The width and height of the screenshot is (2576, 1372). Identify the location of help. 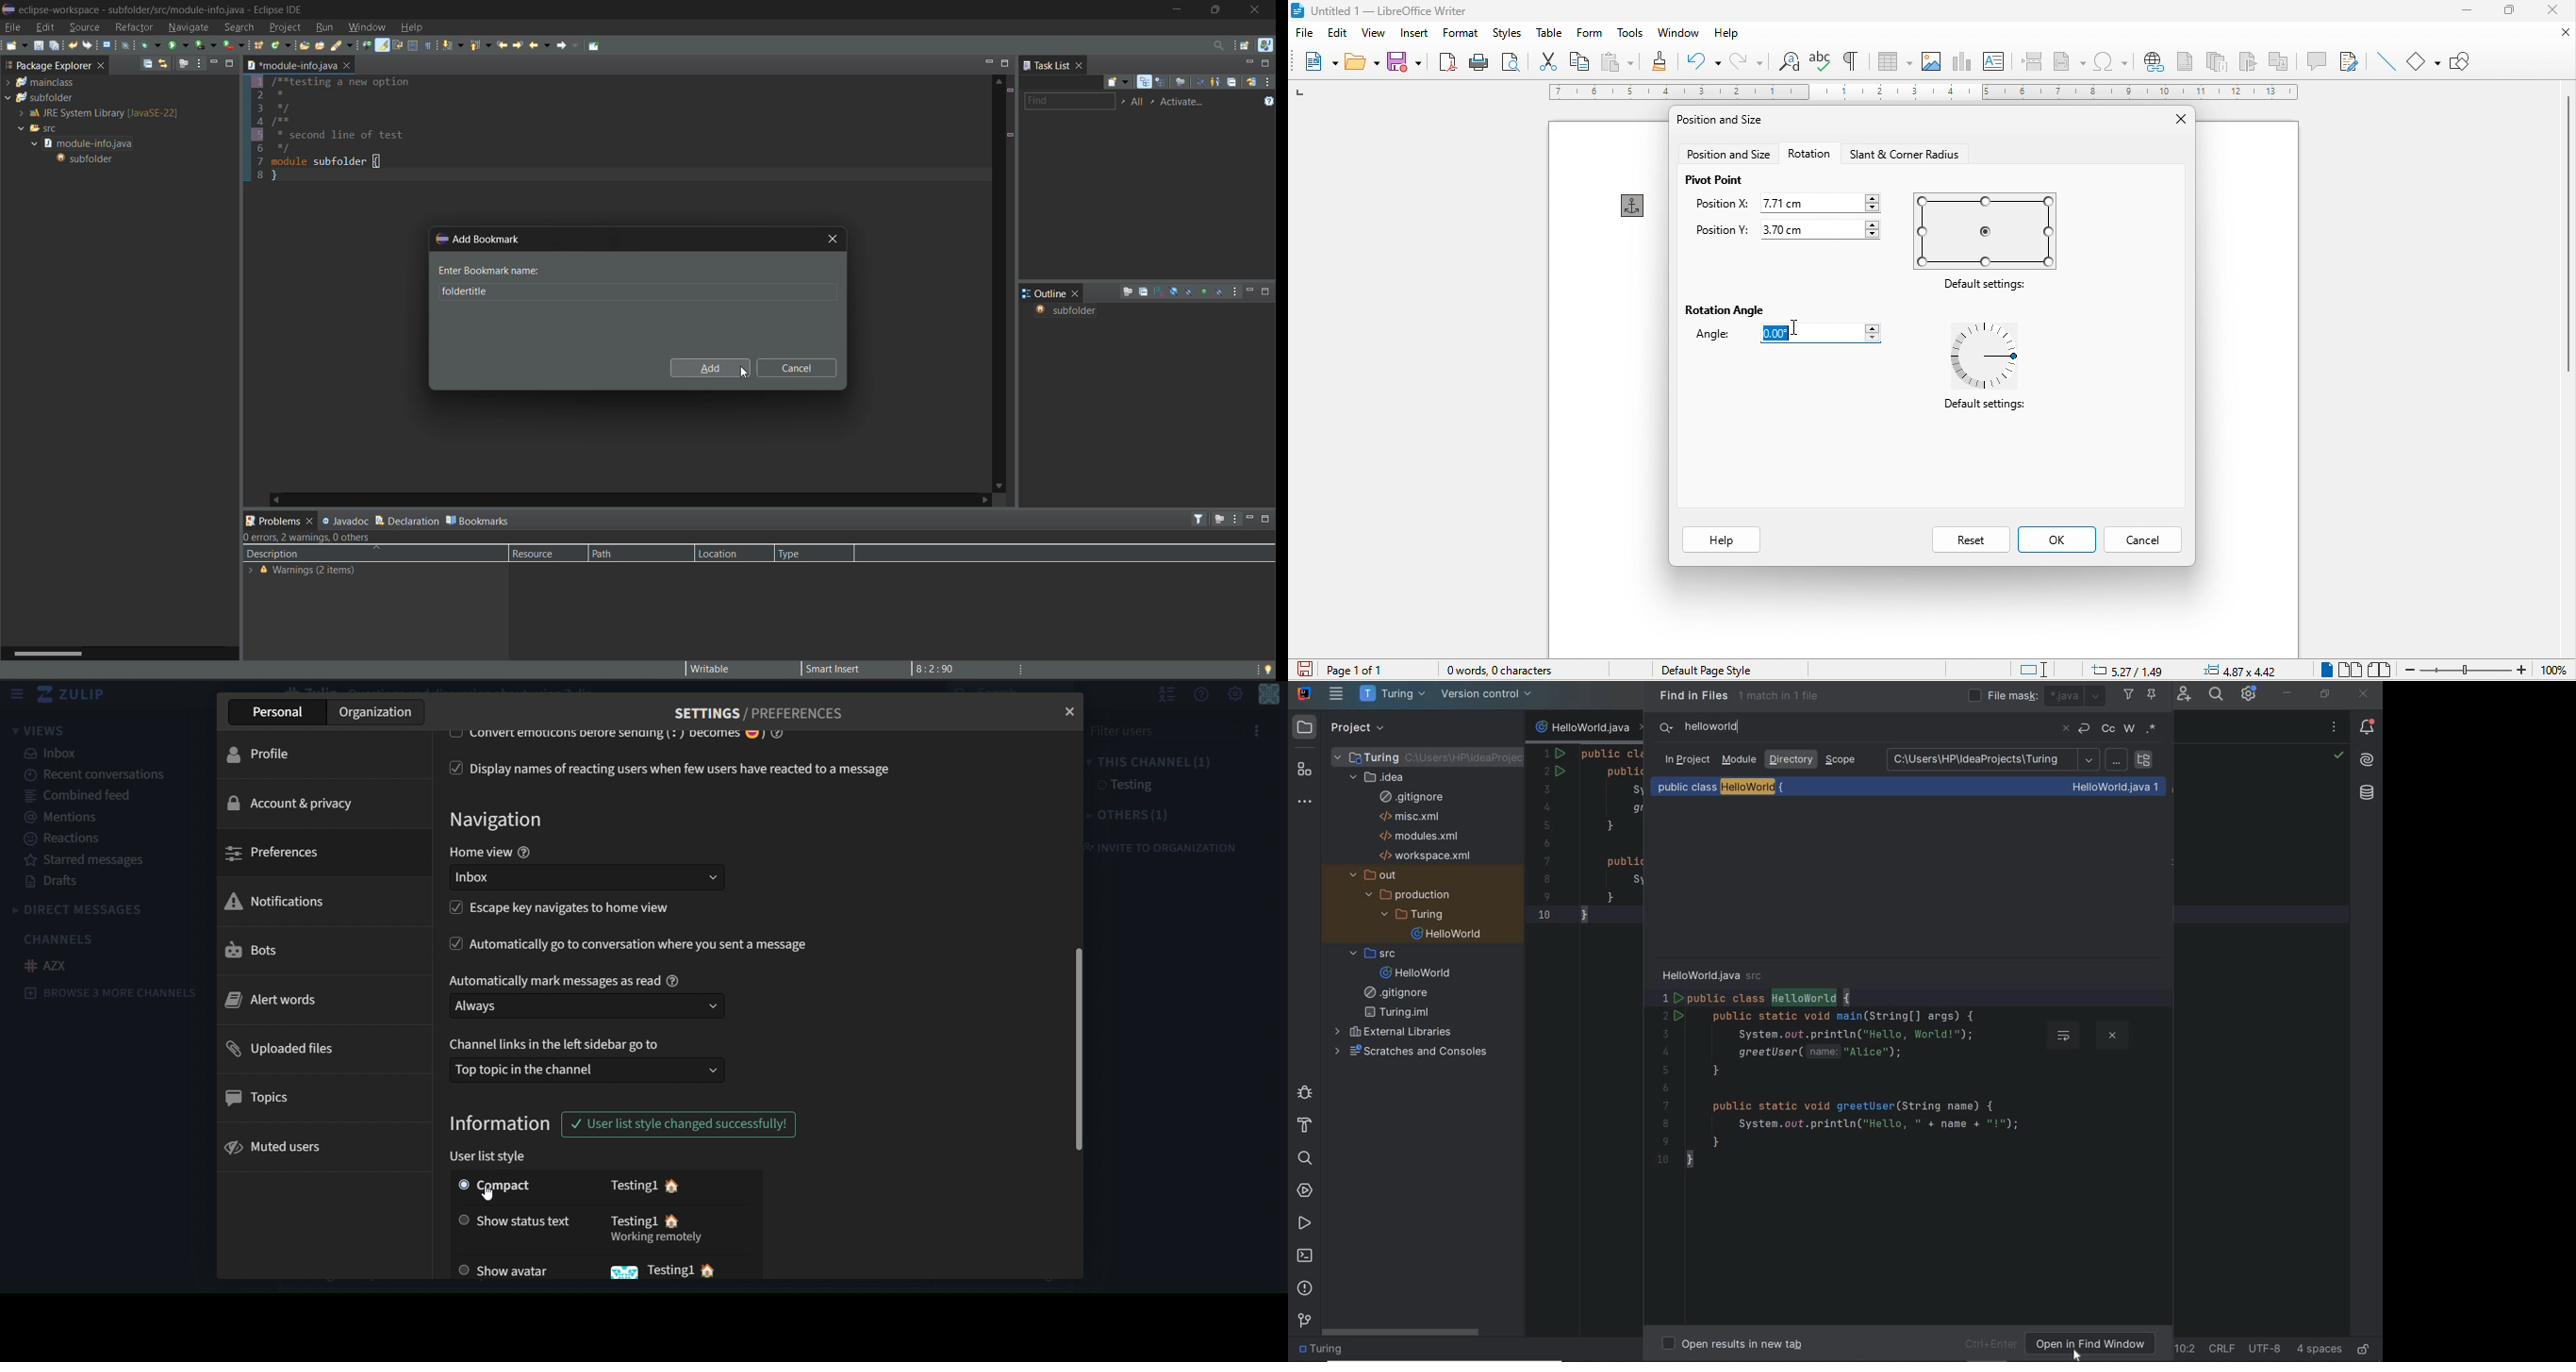
(1723, 540).